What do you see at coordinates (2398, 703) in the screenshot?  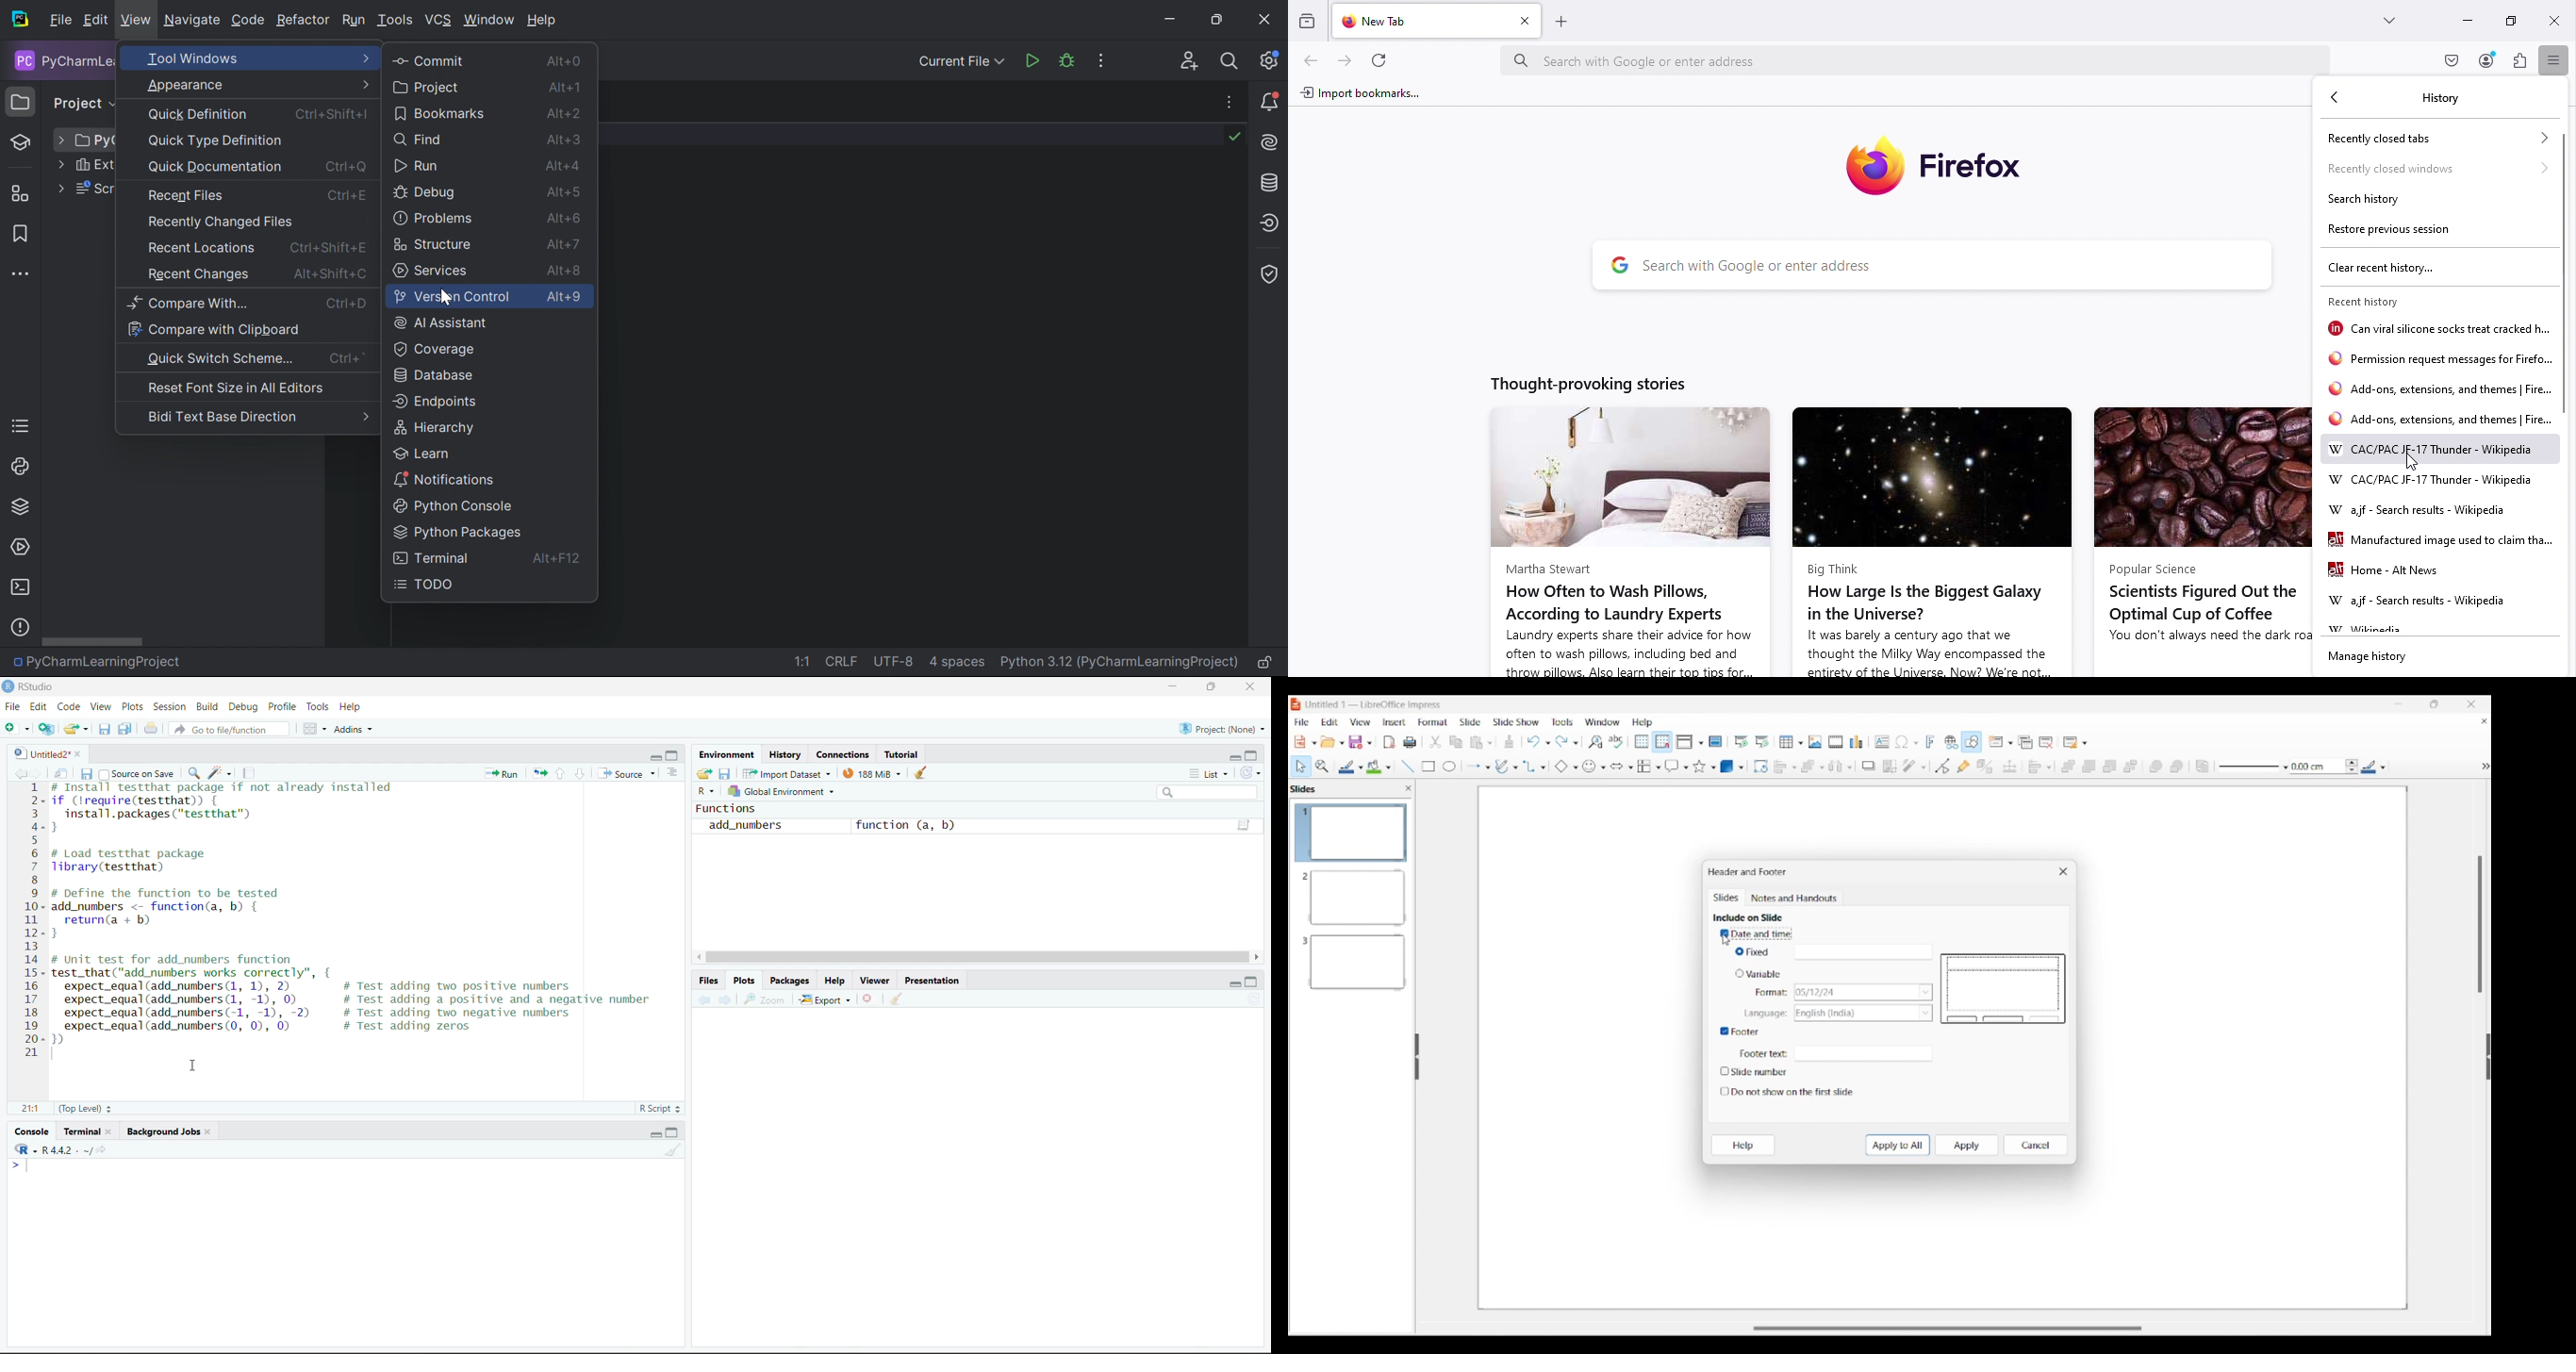 I see `Minimize` at bounding box center [2398, 703].